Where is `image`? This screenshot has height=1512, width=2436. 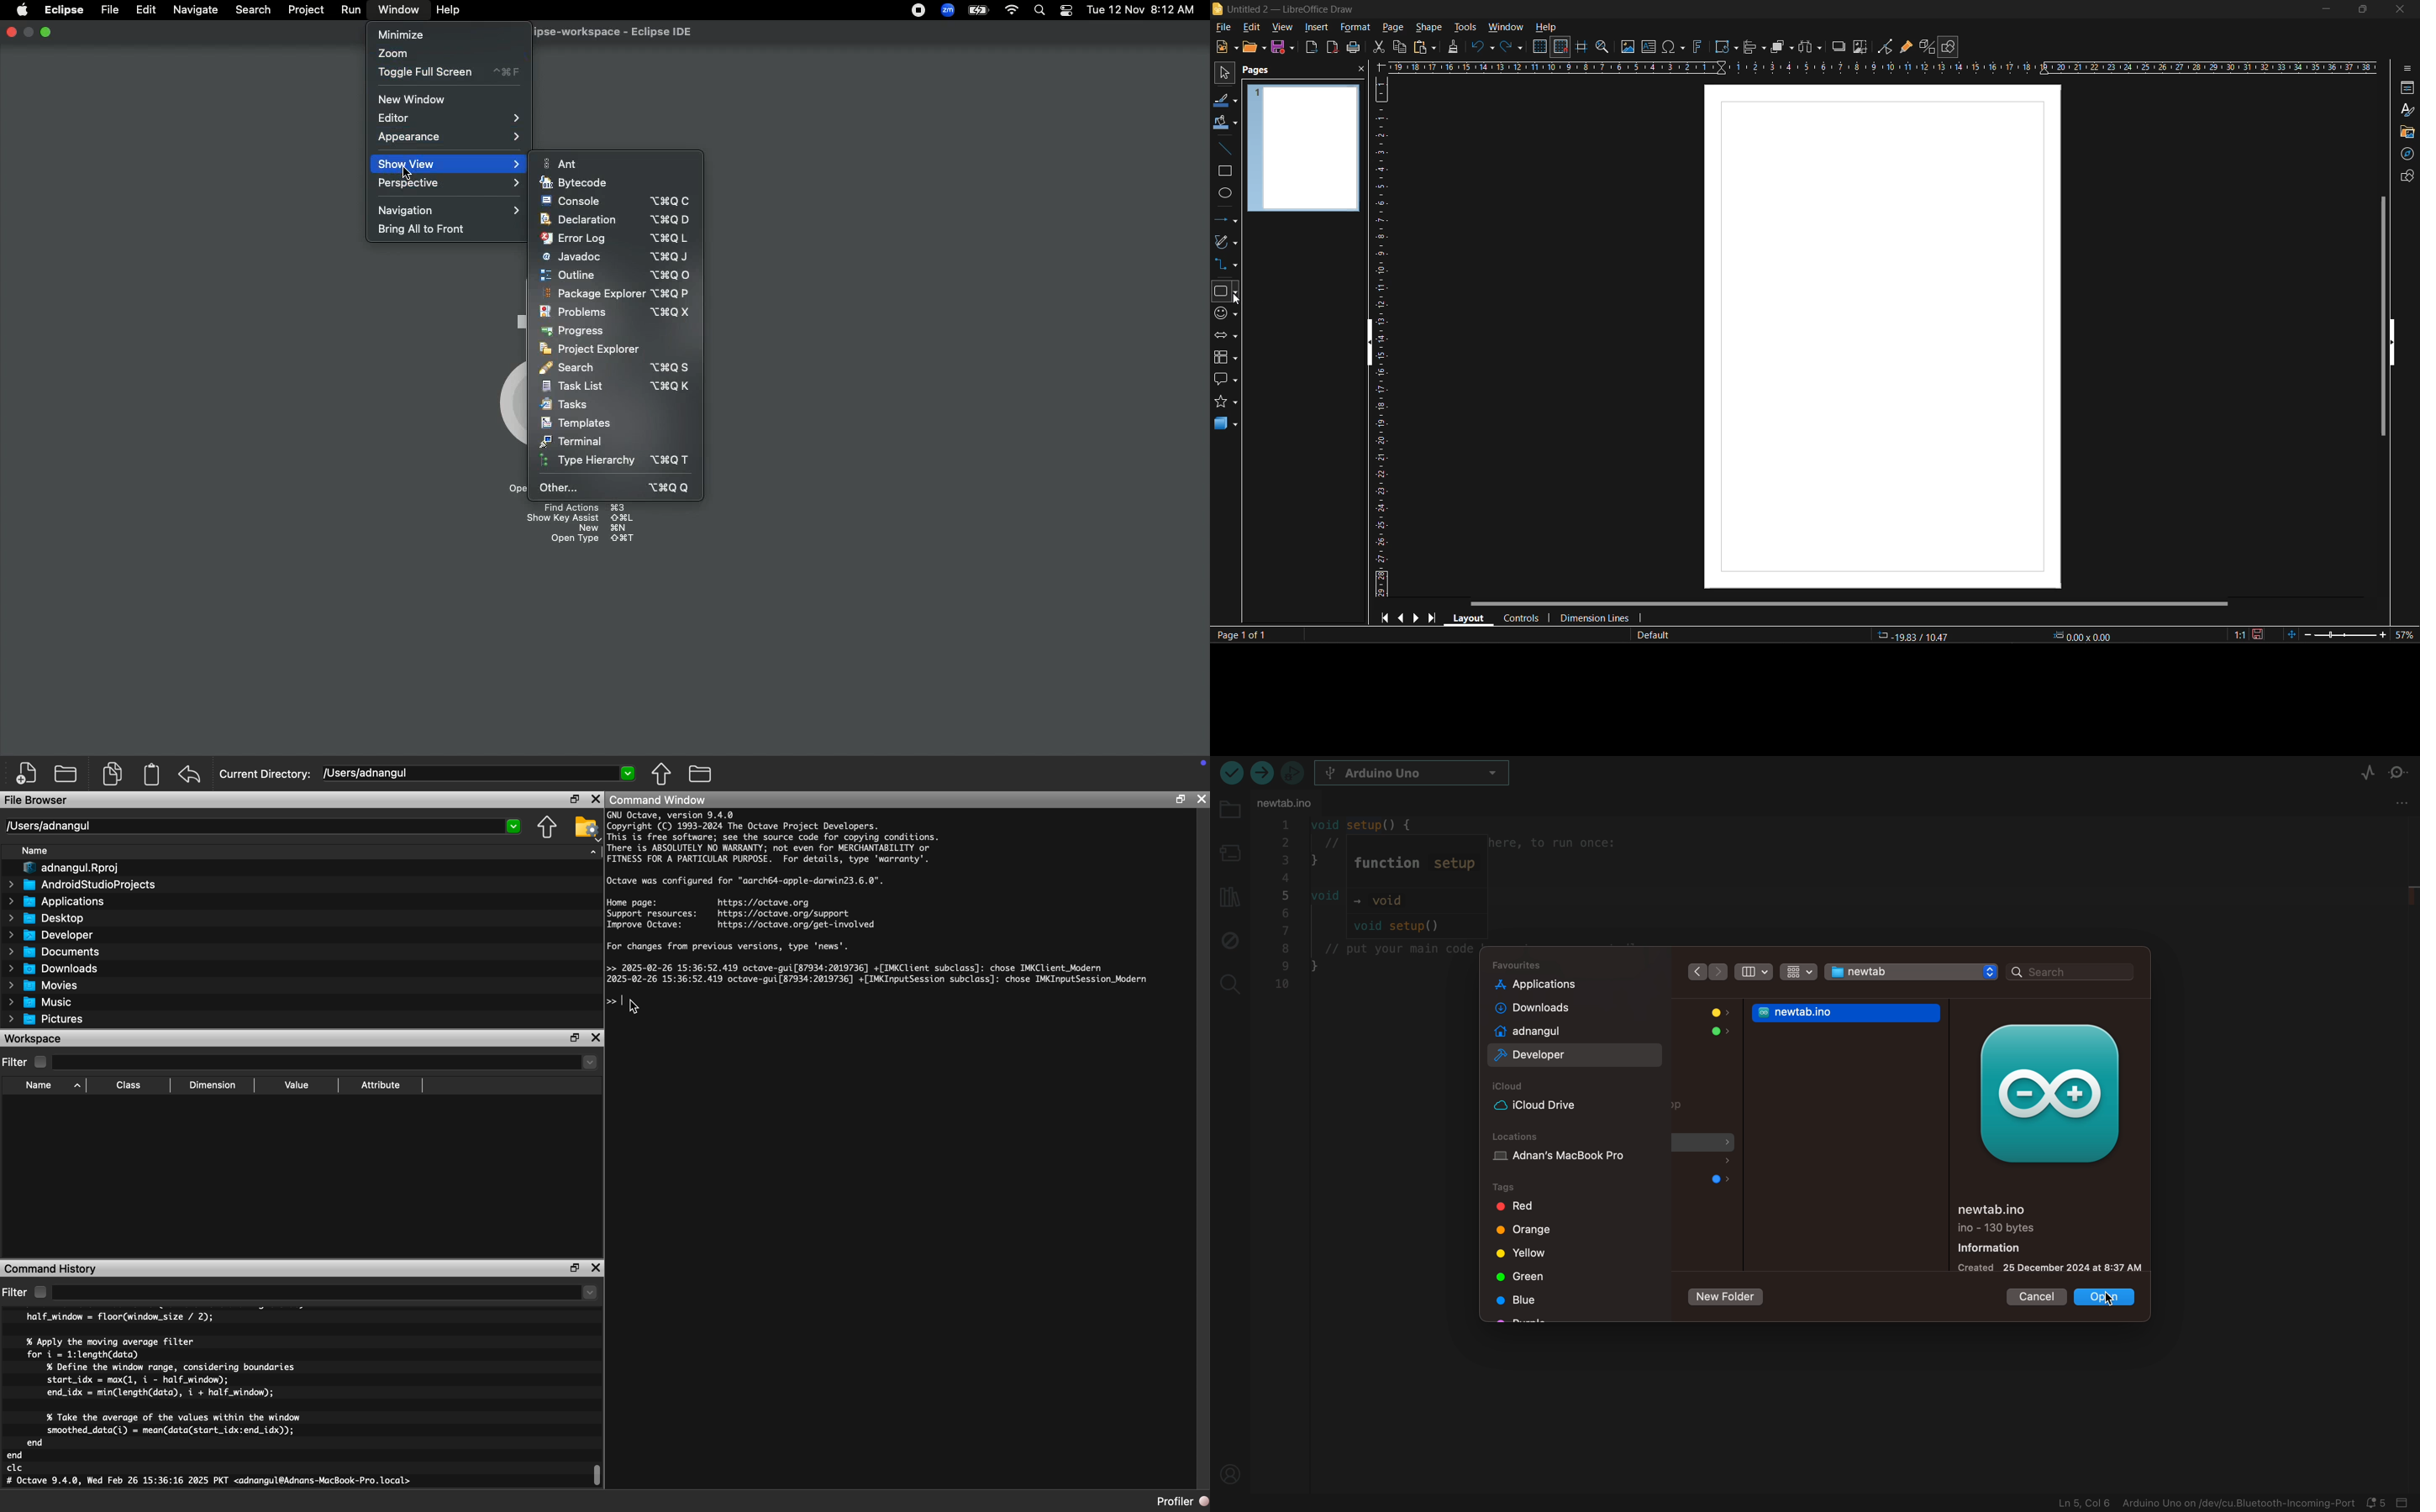 image is located at coordinates (1627, 47).